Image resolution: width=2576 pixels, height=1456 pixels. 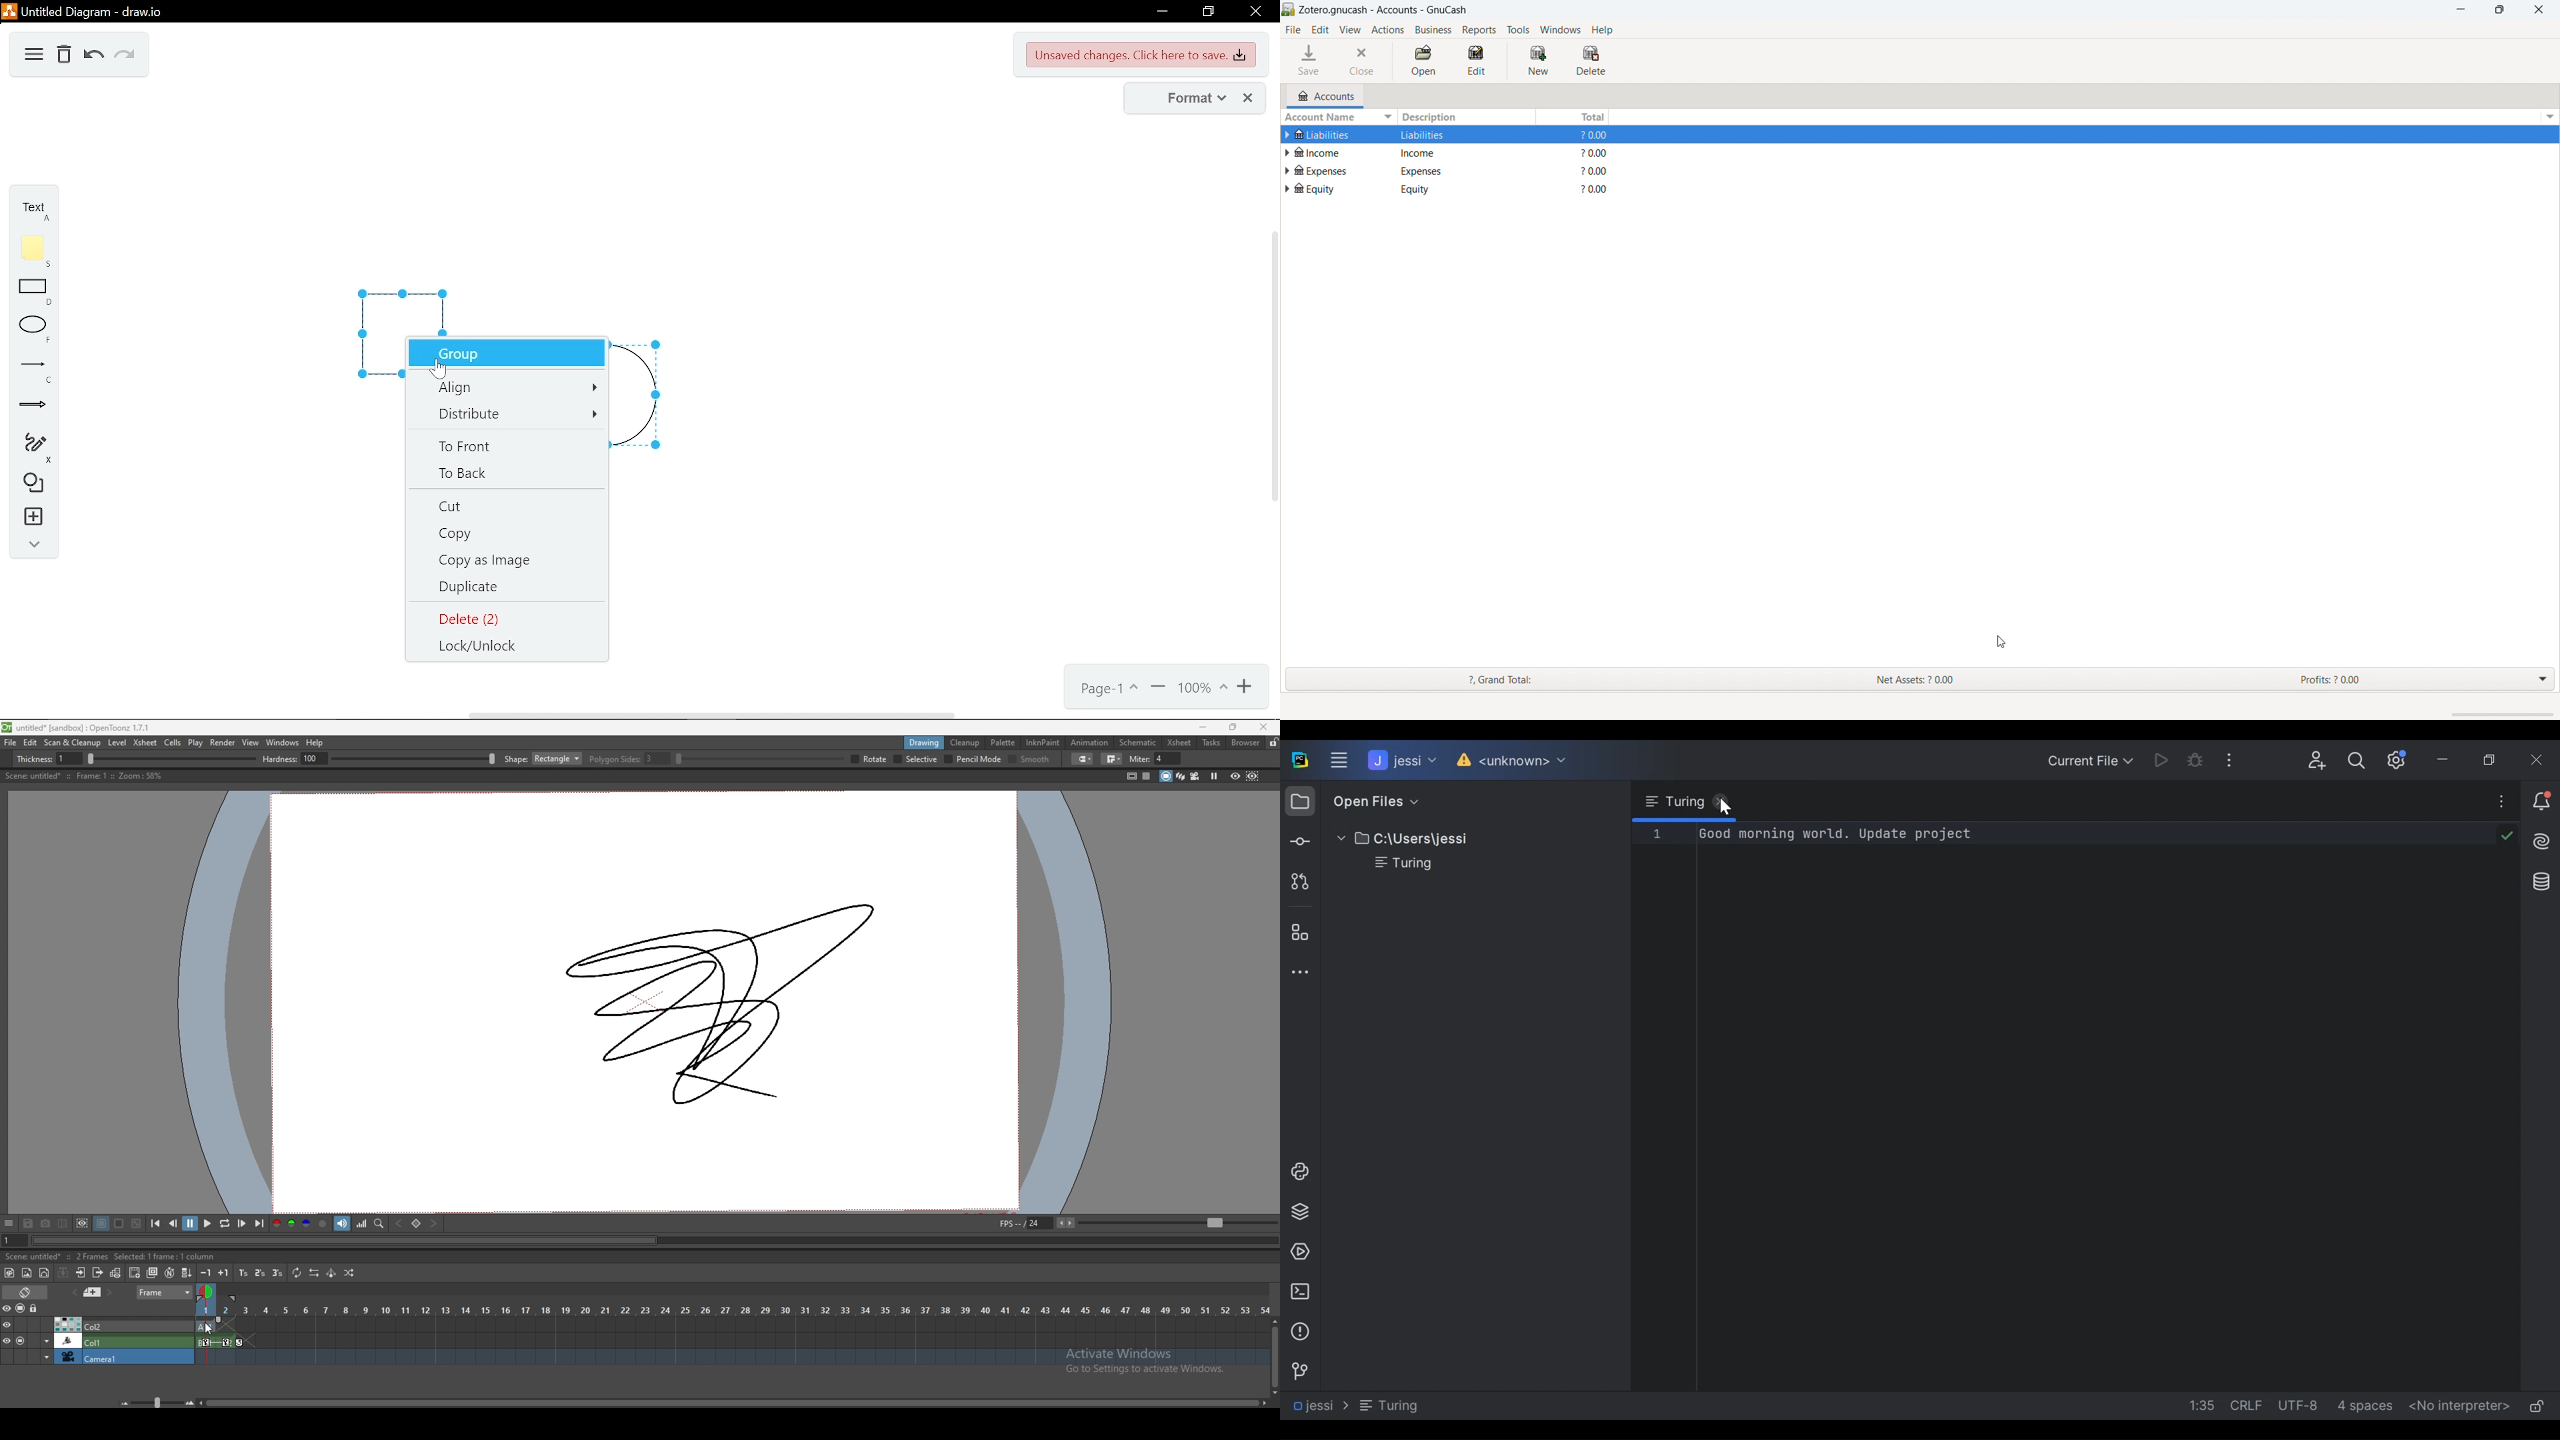 I want to click on duplicate, so click(x=506, y=588).